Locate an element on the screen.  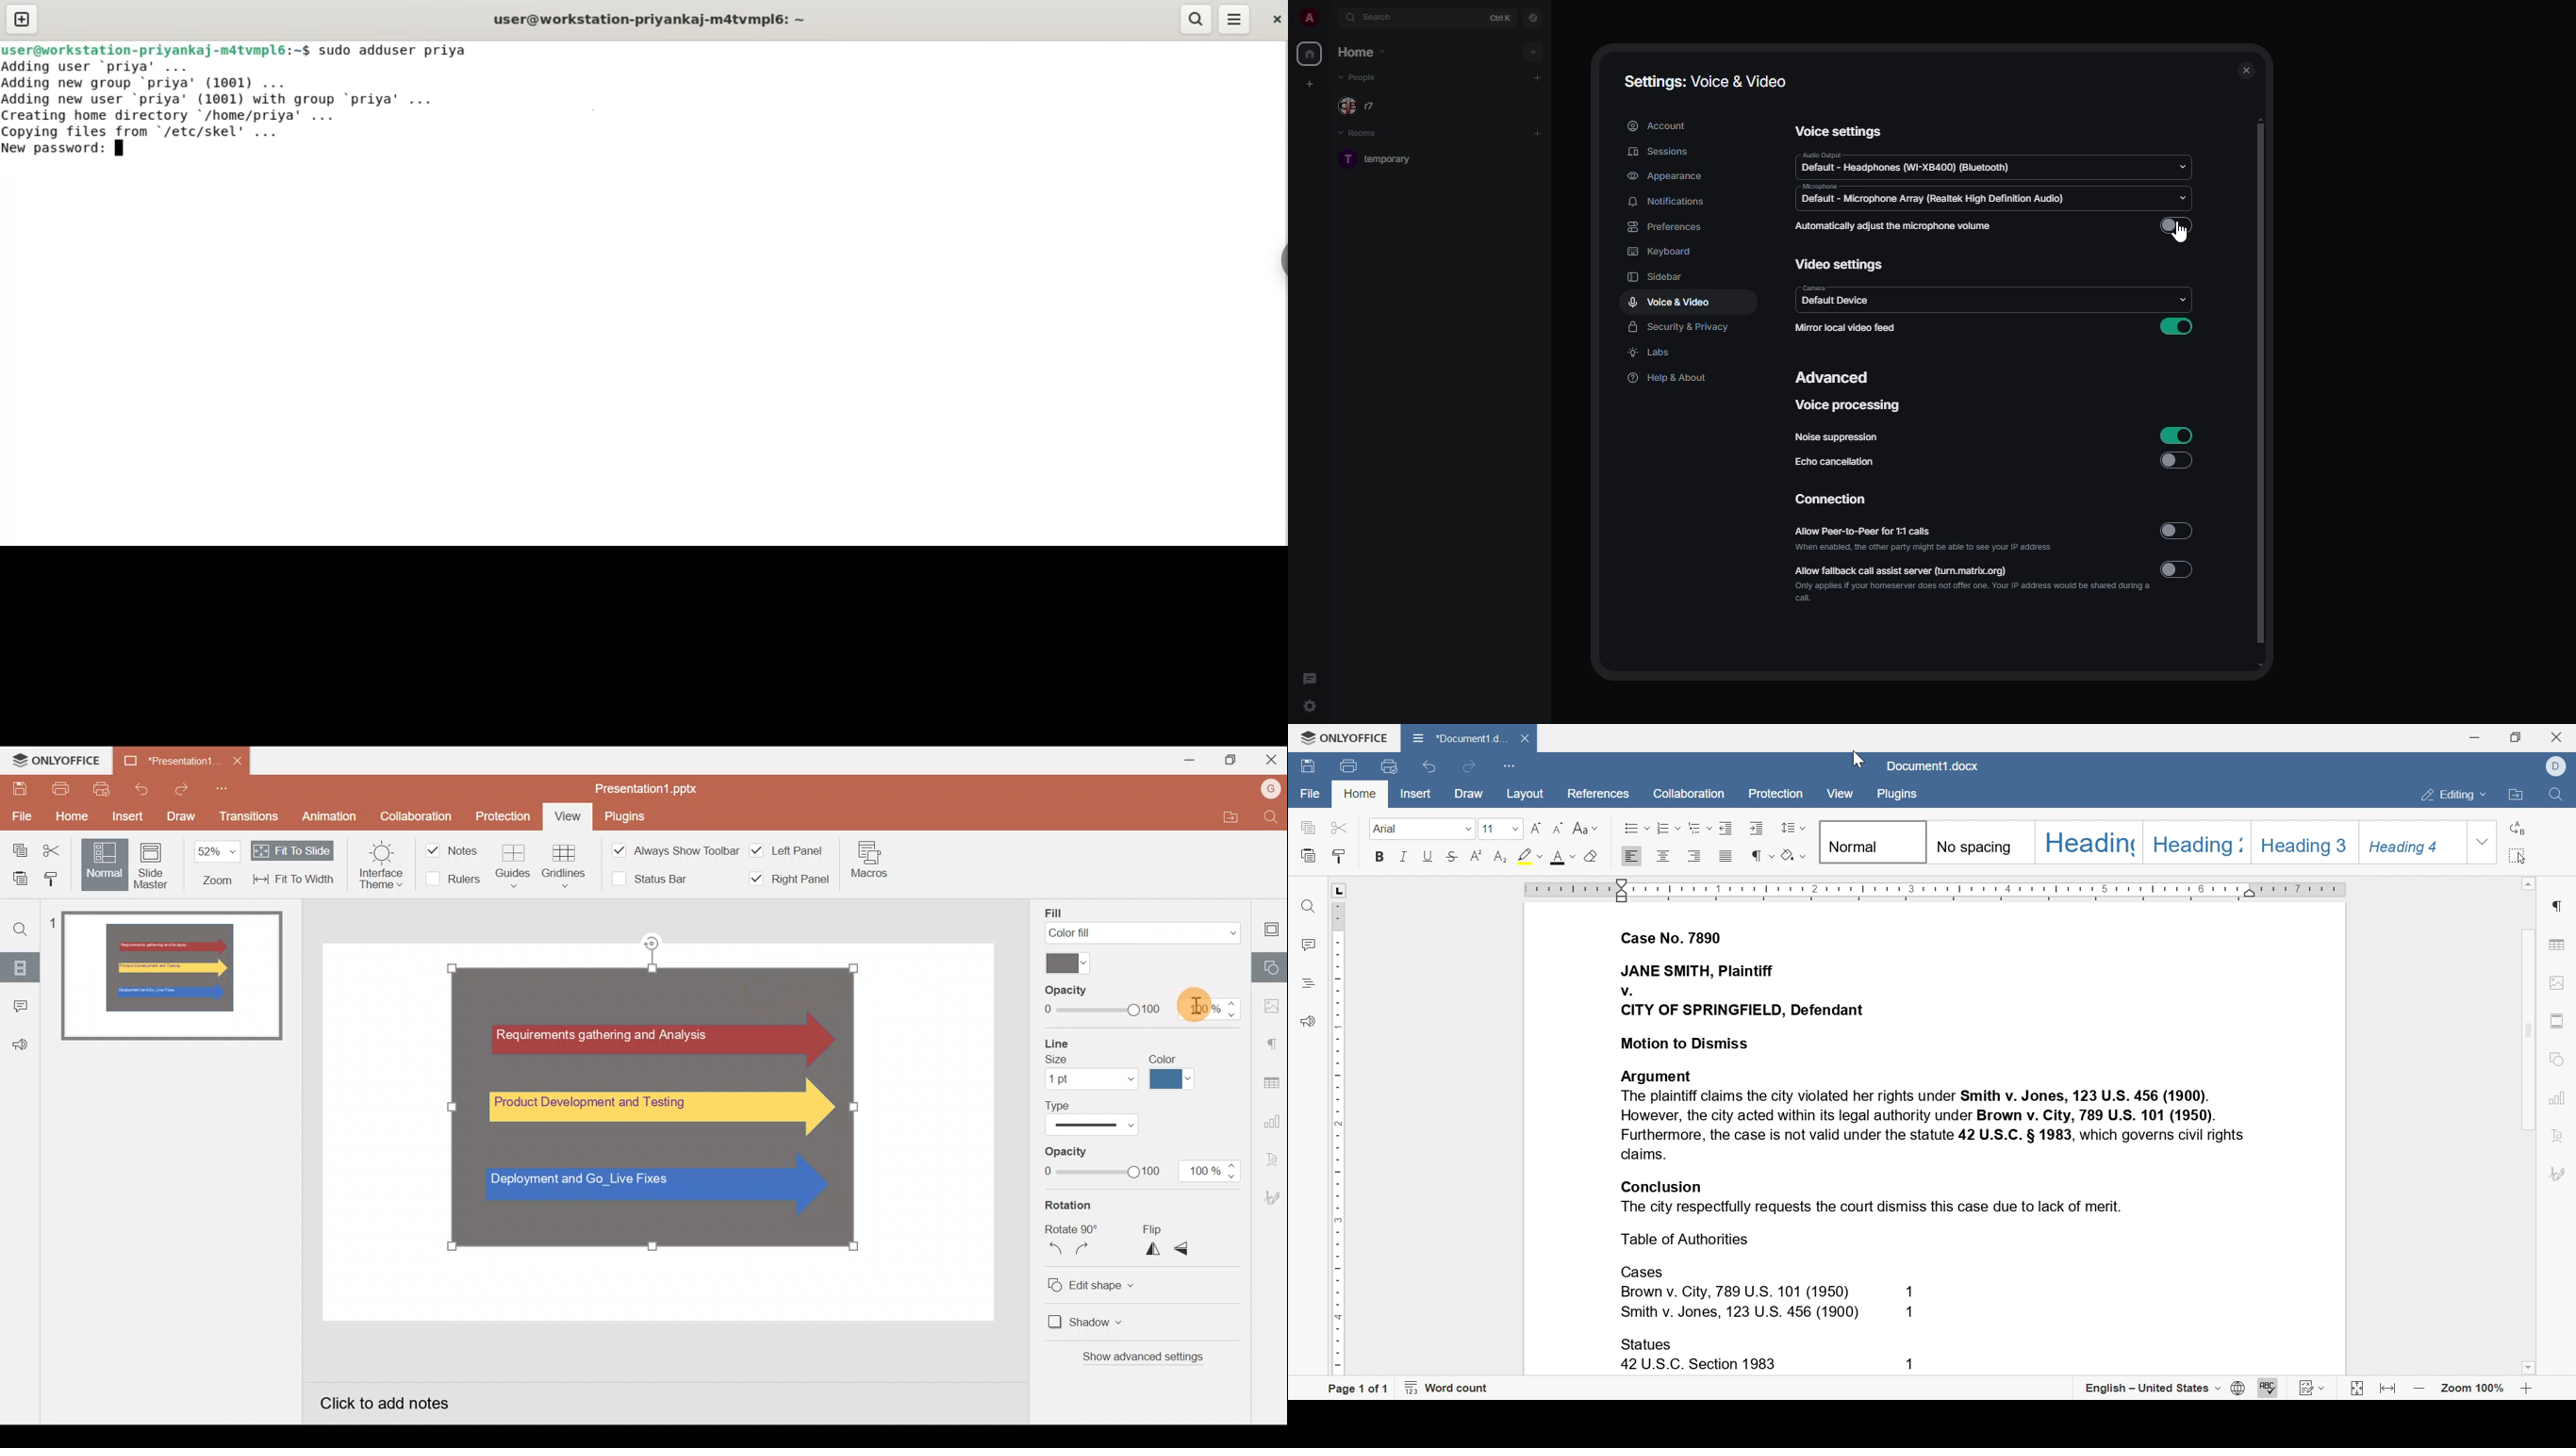
Rotation is located at coordinates (1088, 1207).